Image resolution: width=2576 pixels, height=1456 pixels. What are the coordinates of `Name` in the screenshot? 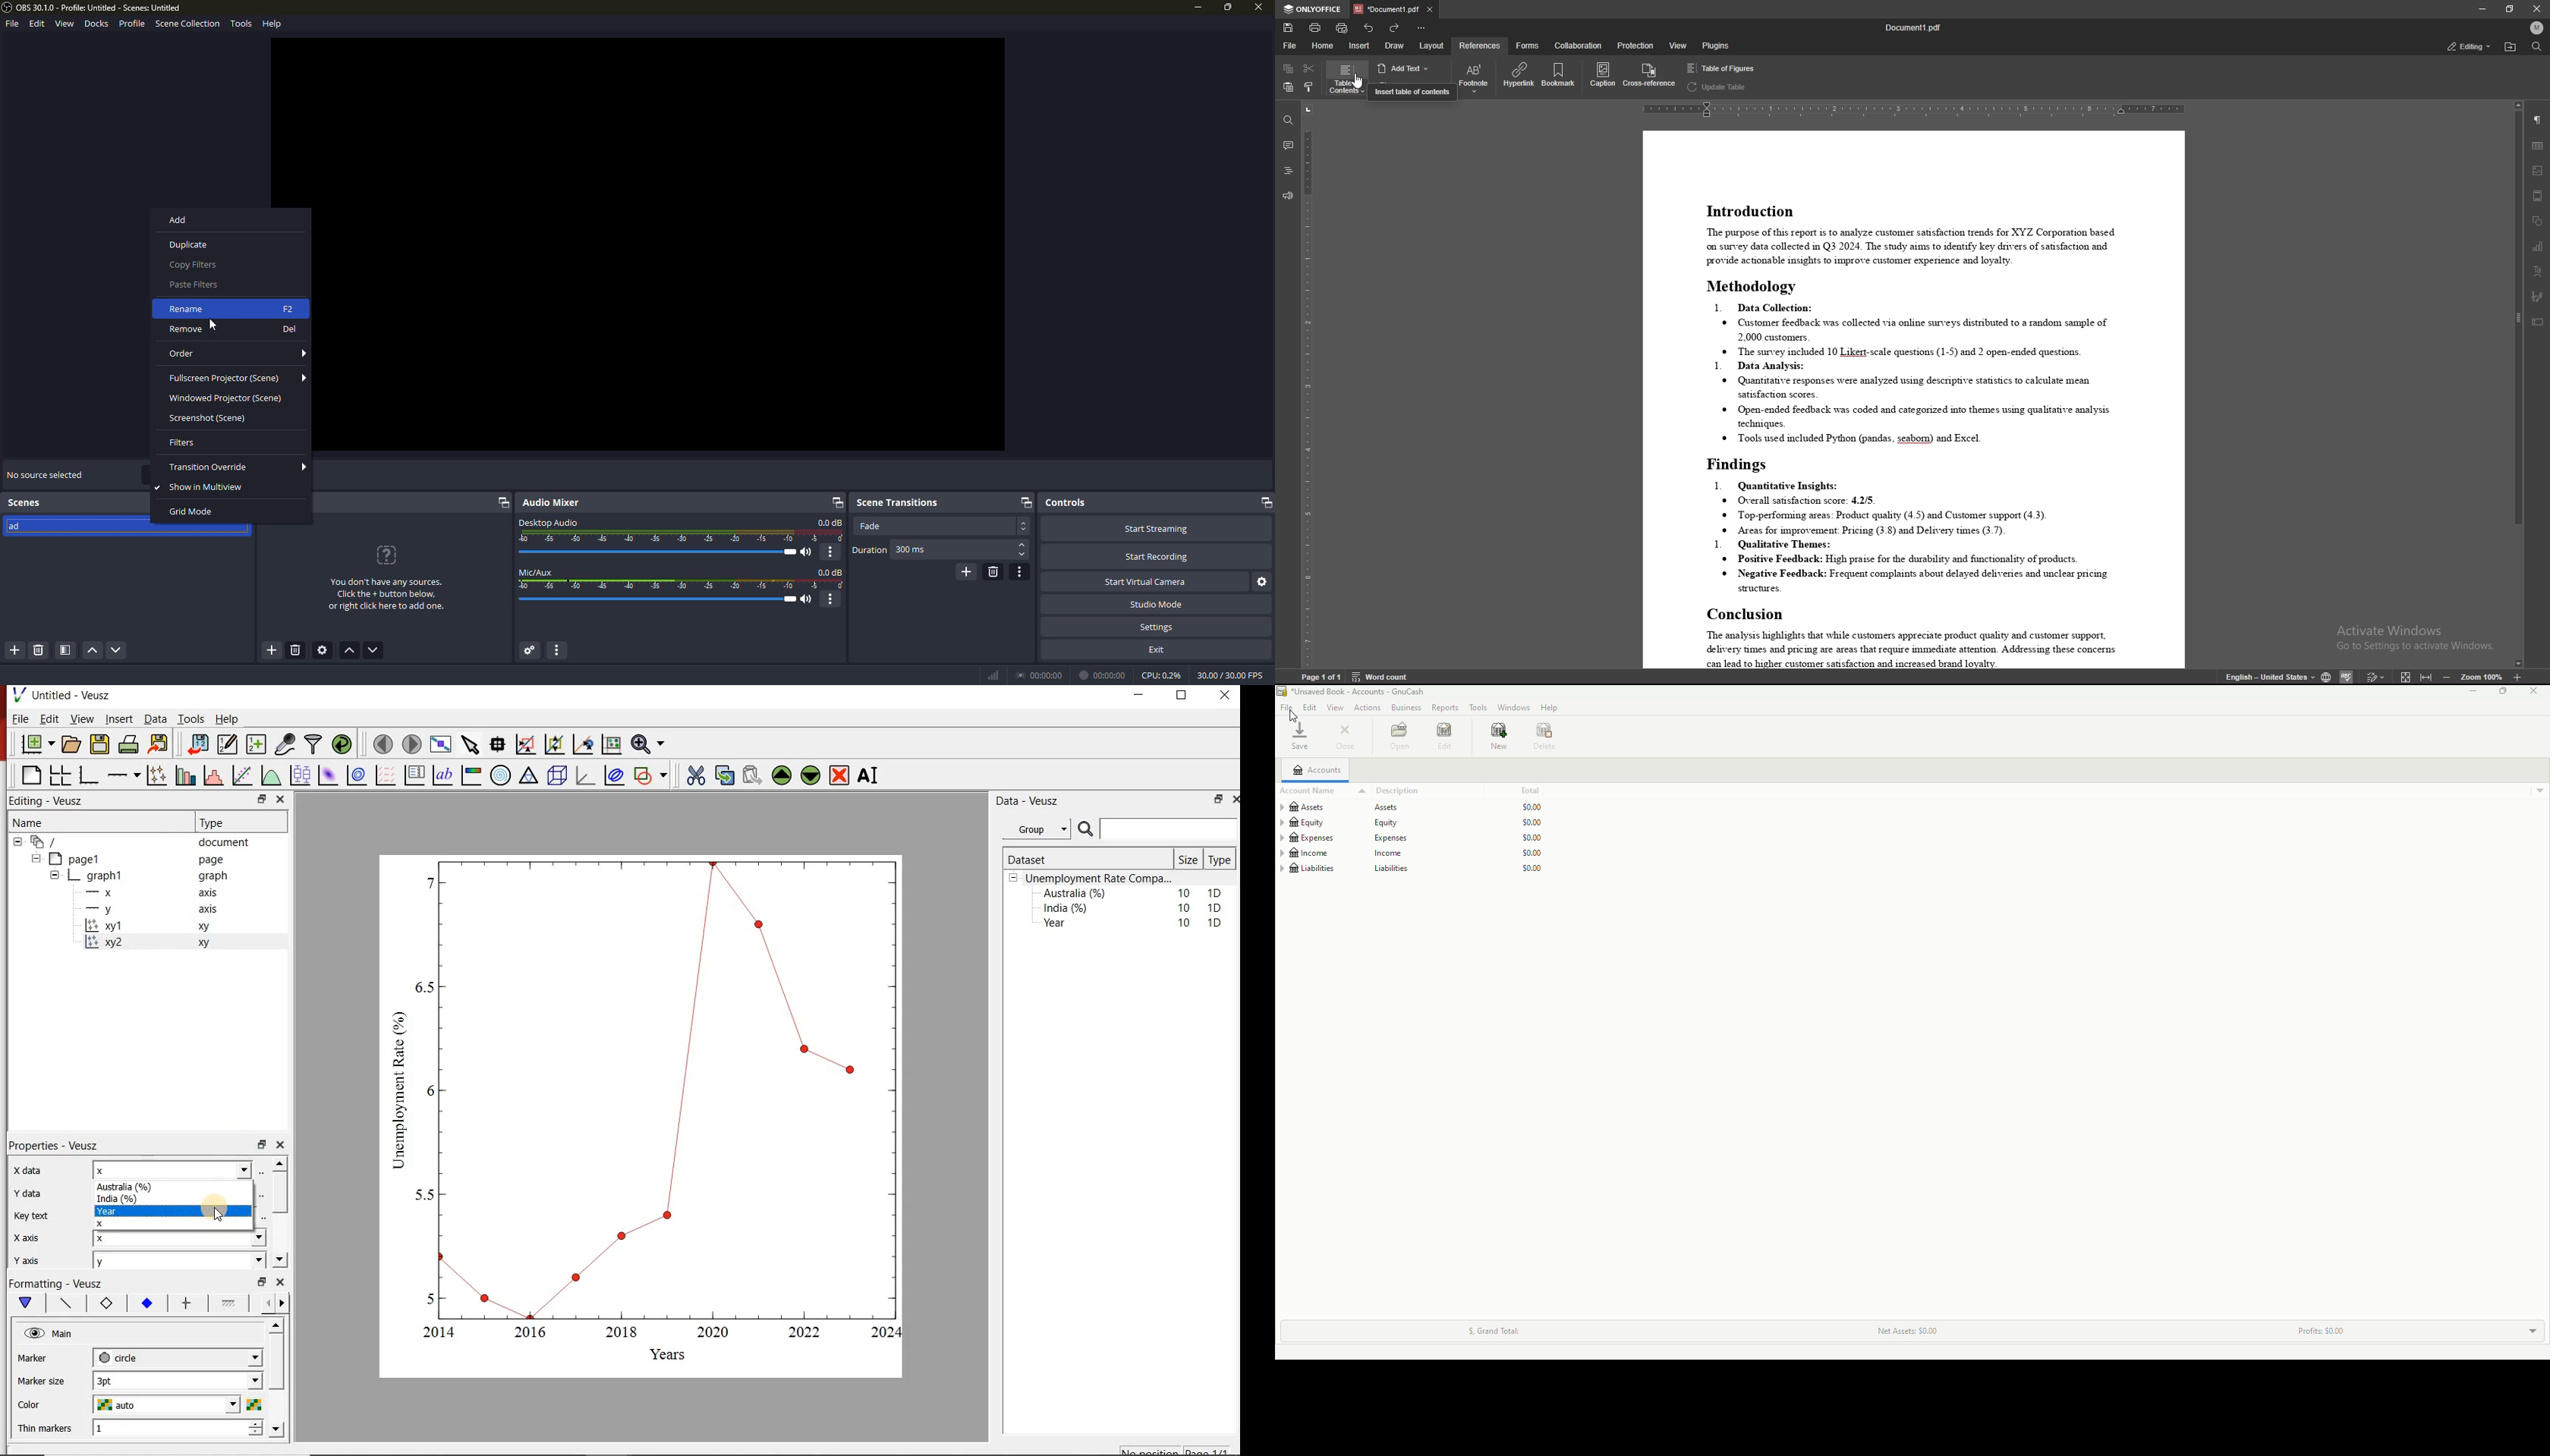 It's located at (93, 821).